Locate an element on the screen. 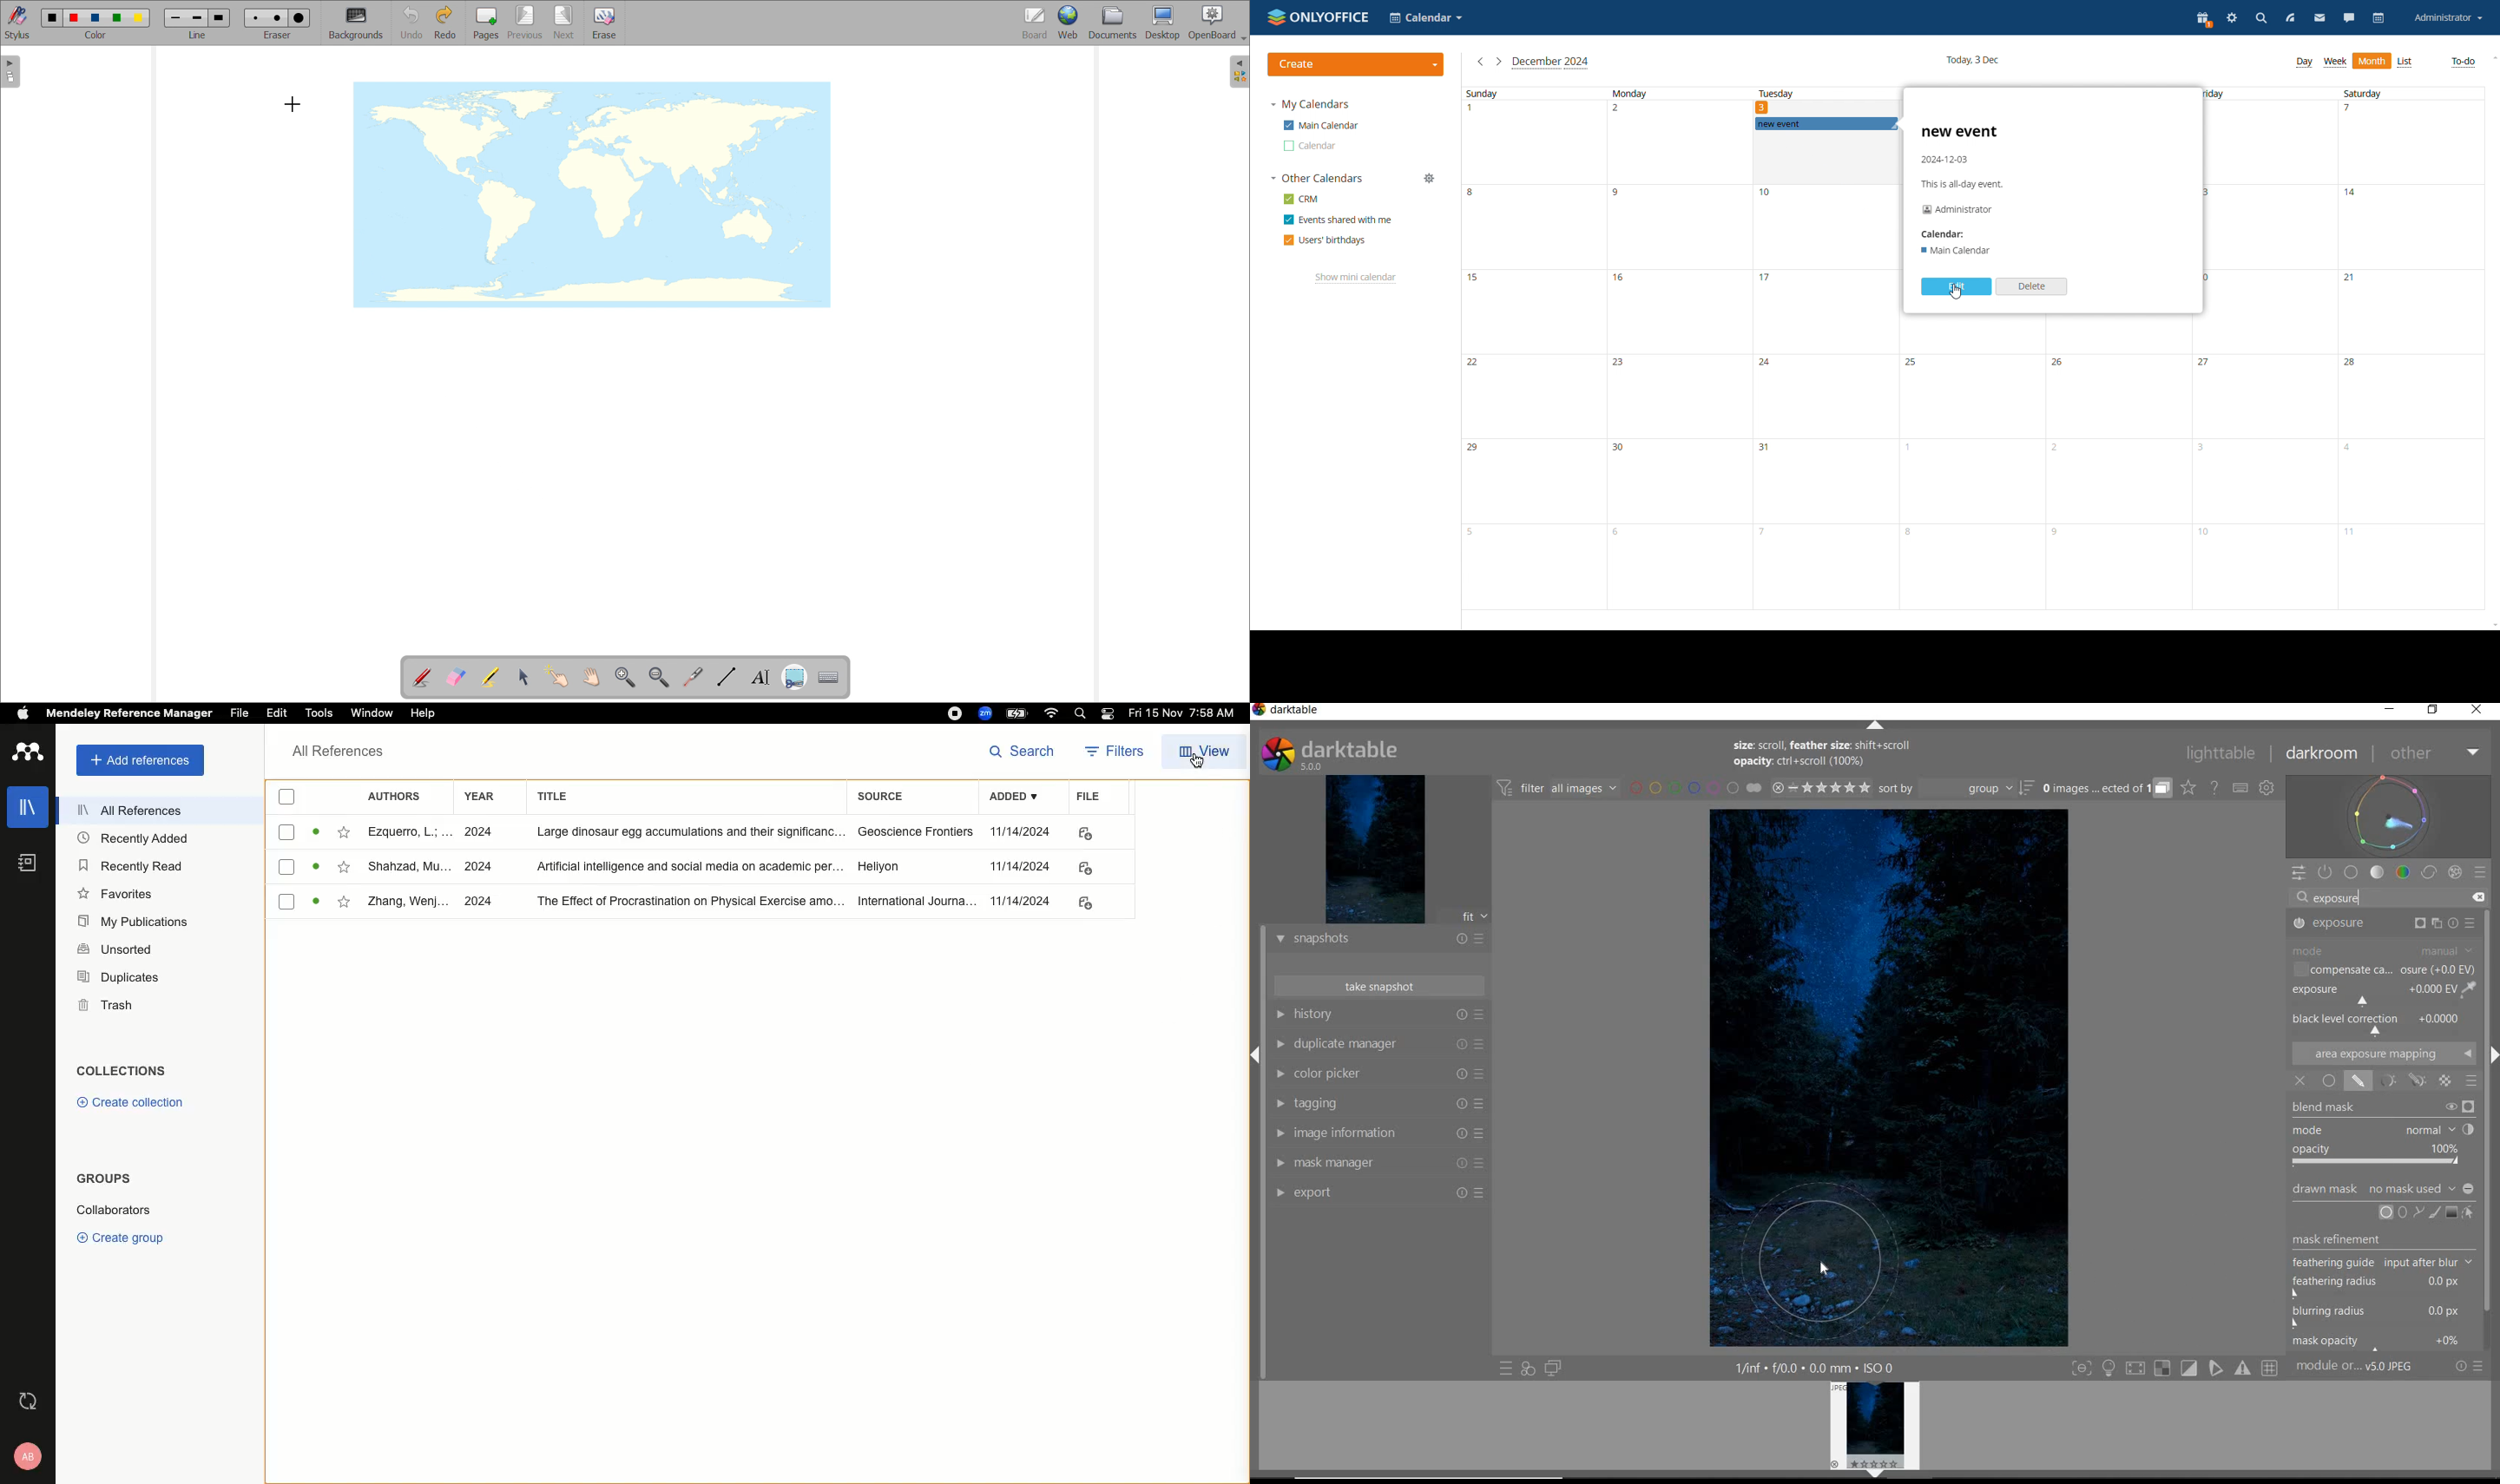 Image resolution: width=2520 pixels, height=1484 pixels. feathering radius is located at coordinates (2382, 1288).